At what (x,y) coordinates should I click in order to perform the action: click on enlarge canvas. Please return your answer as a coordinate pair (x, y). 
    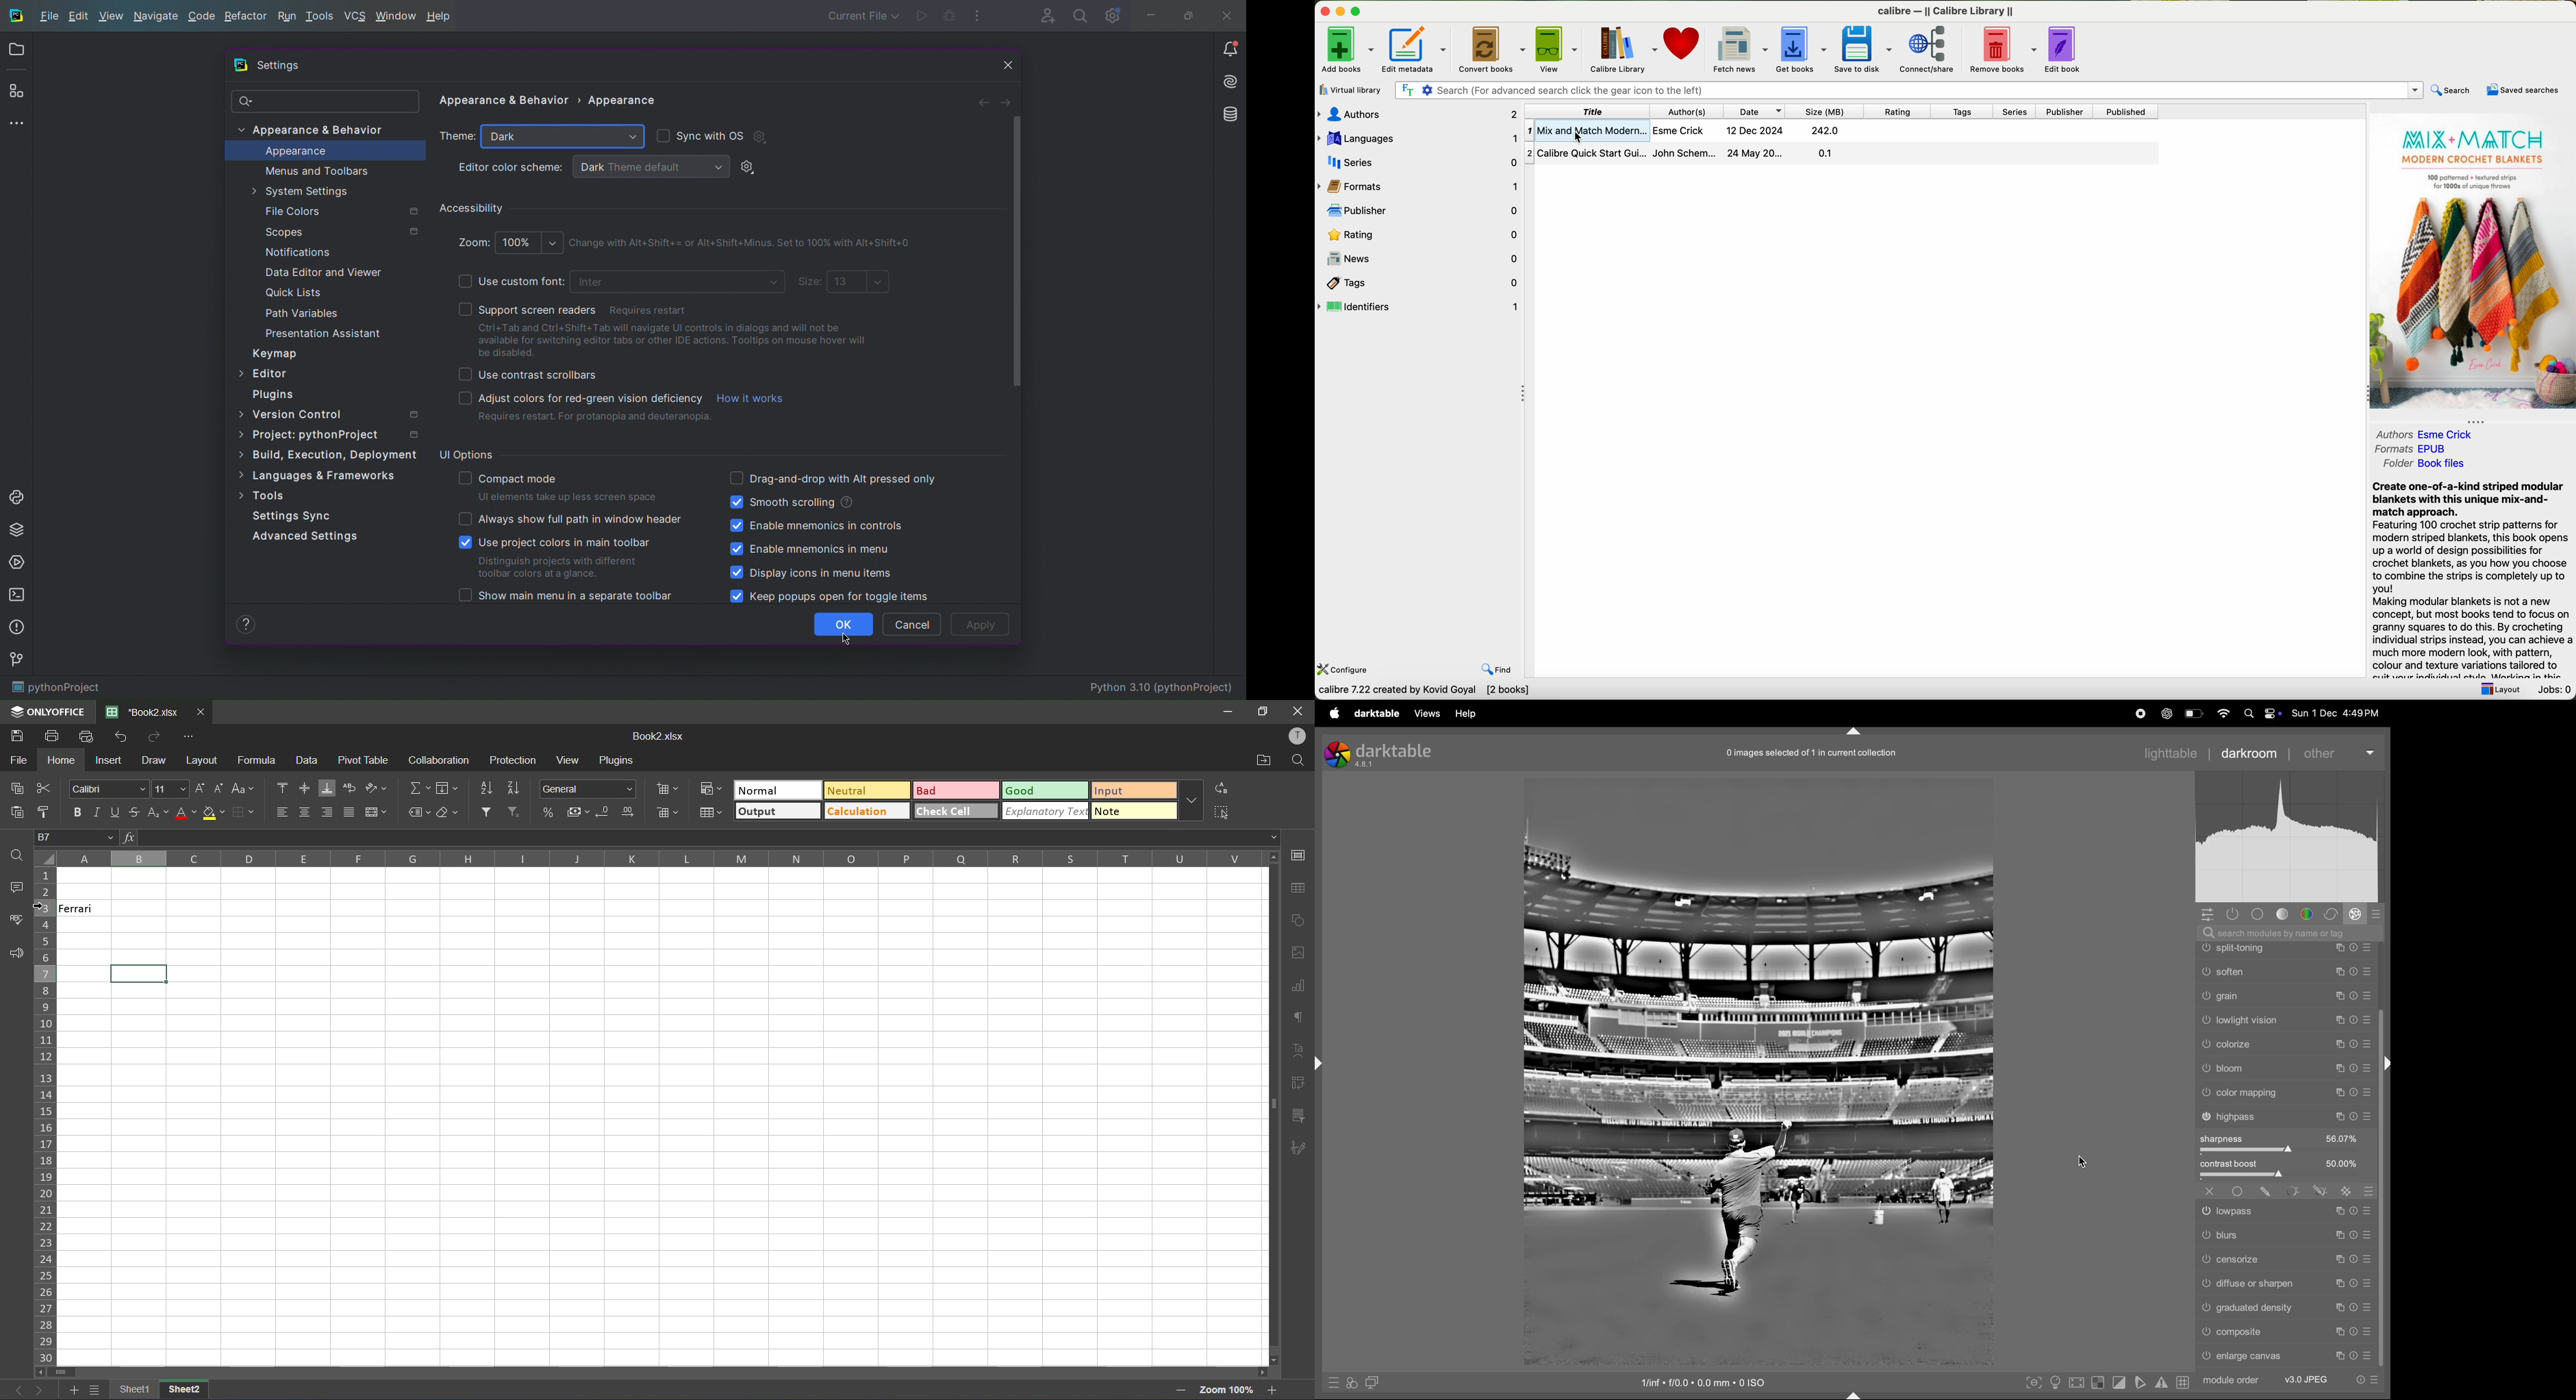
    Looking at the image, I should click on (2287, 1358).